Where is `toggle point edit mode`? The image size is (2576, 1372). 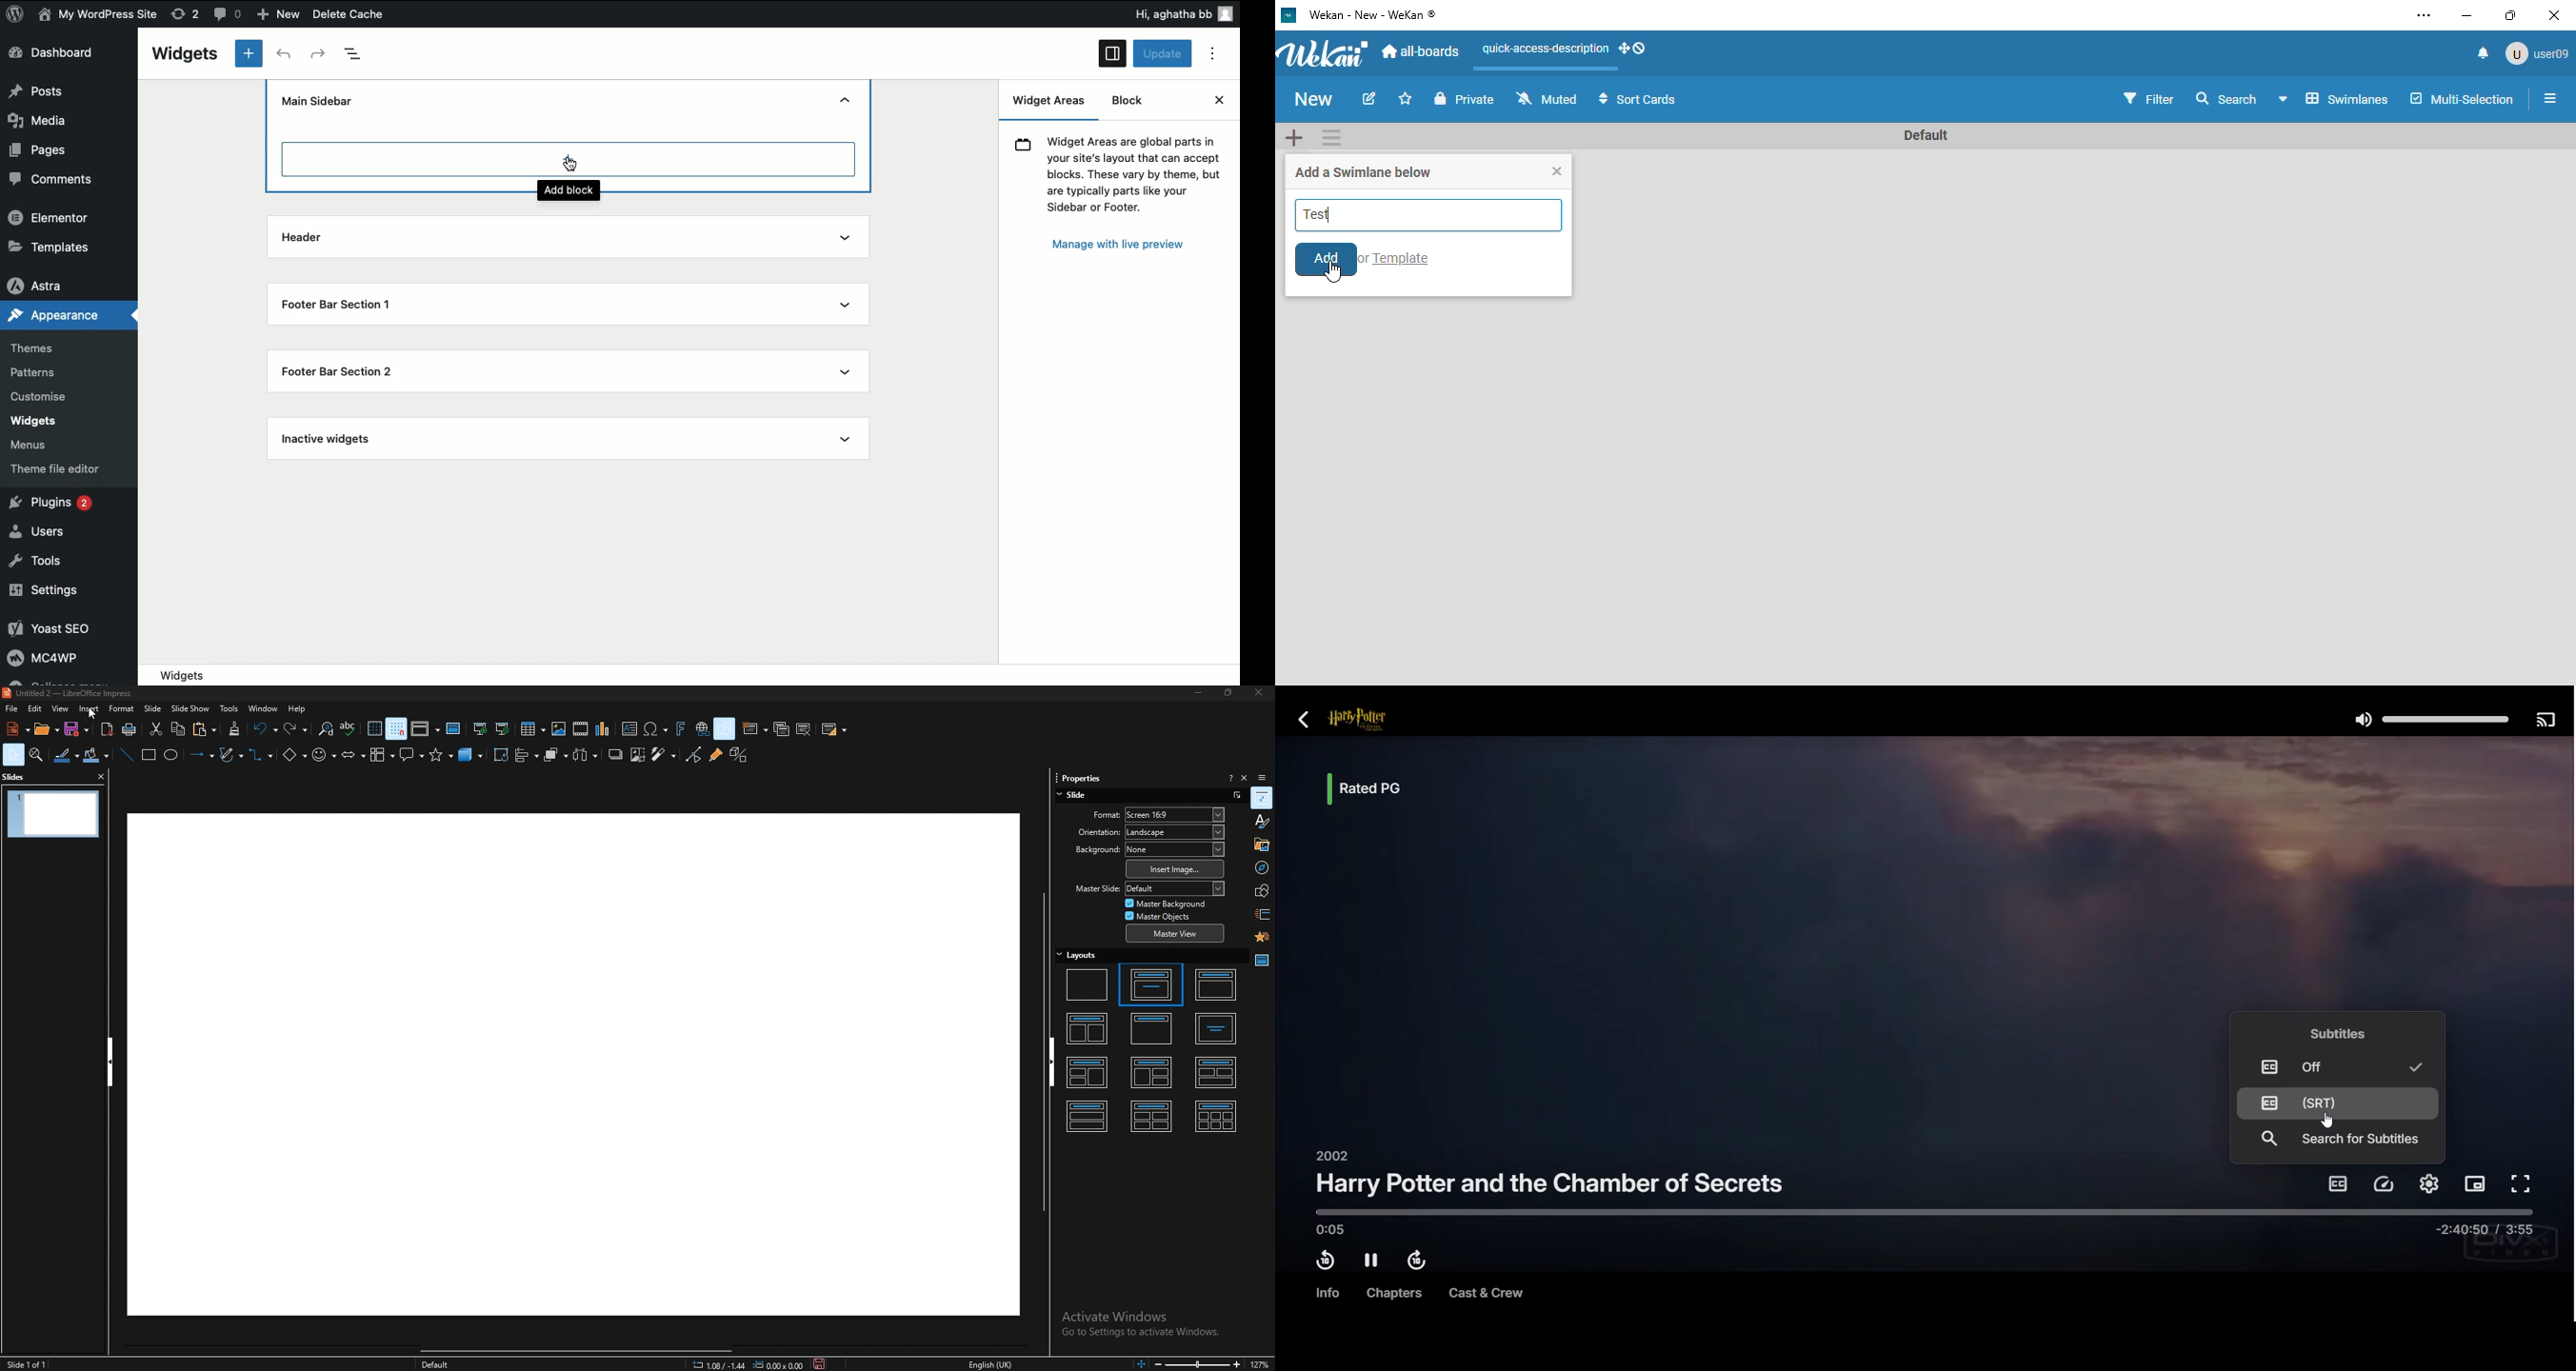
toggle point edit mode is located at coordinates (693, 755).